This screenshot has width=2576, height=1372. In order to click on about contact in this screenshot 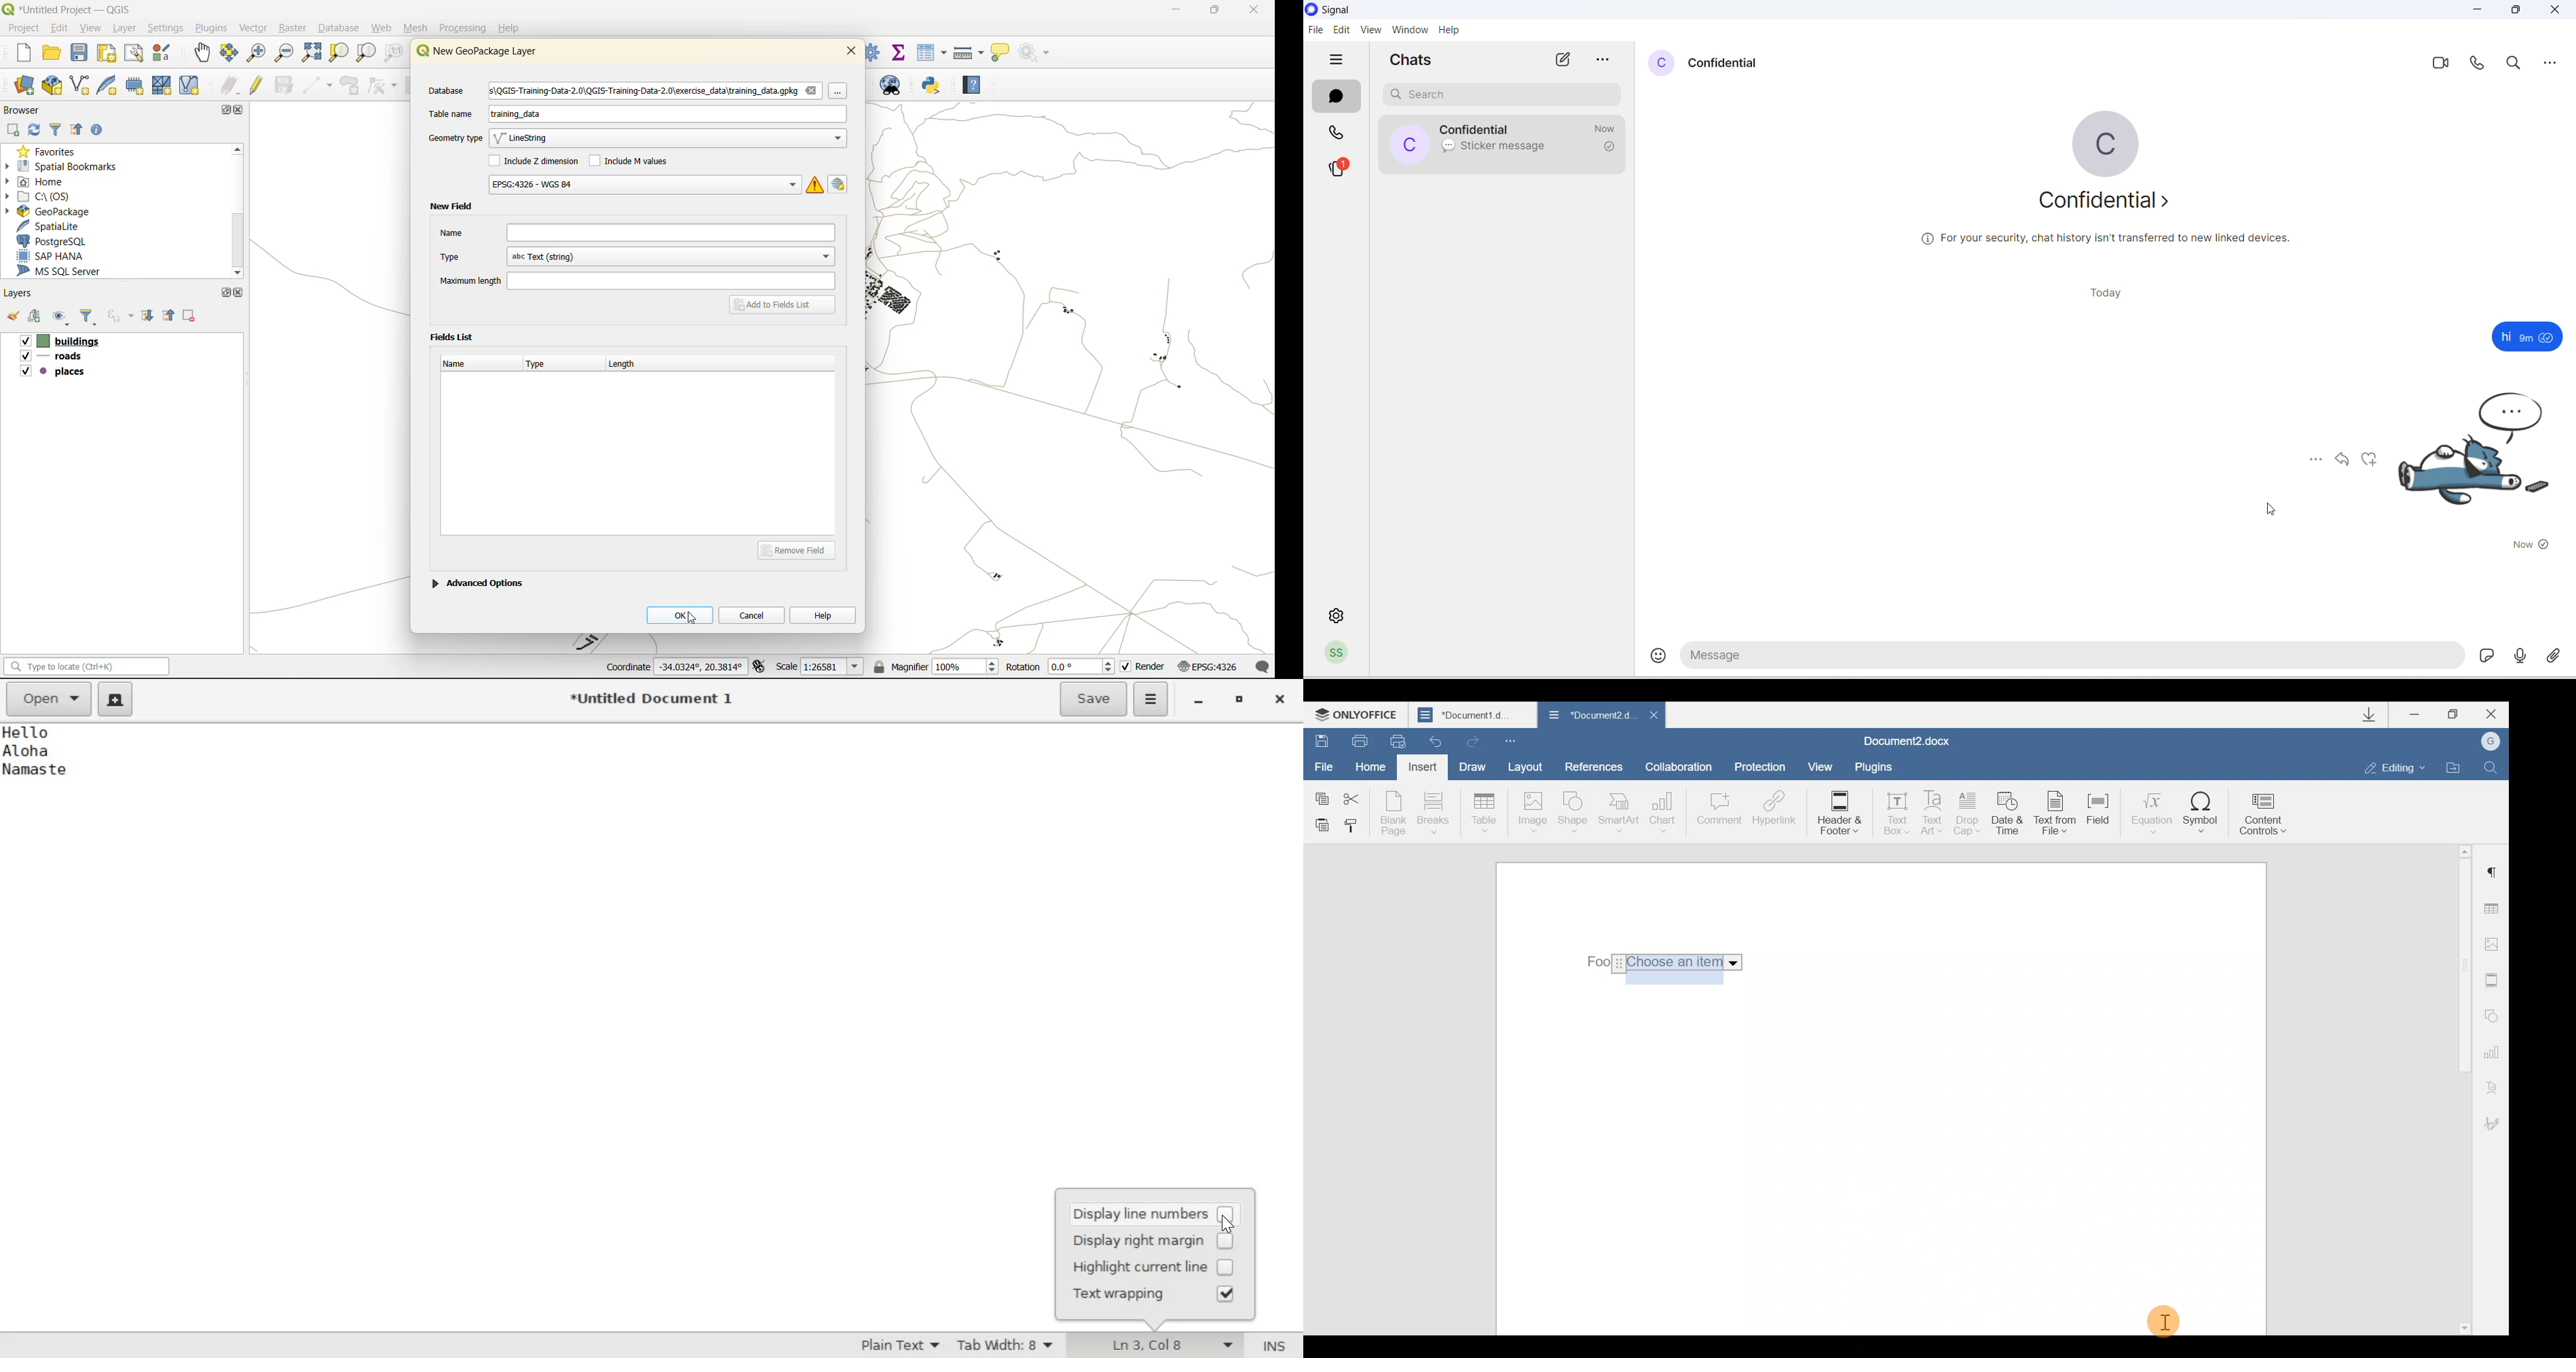, I will do `click(2107, 205)`.